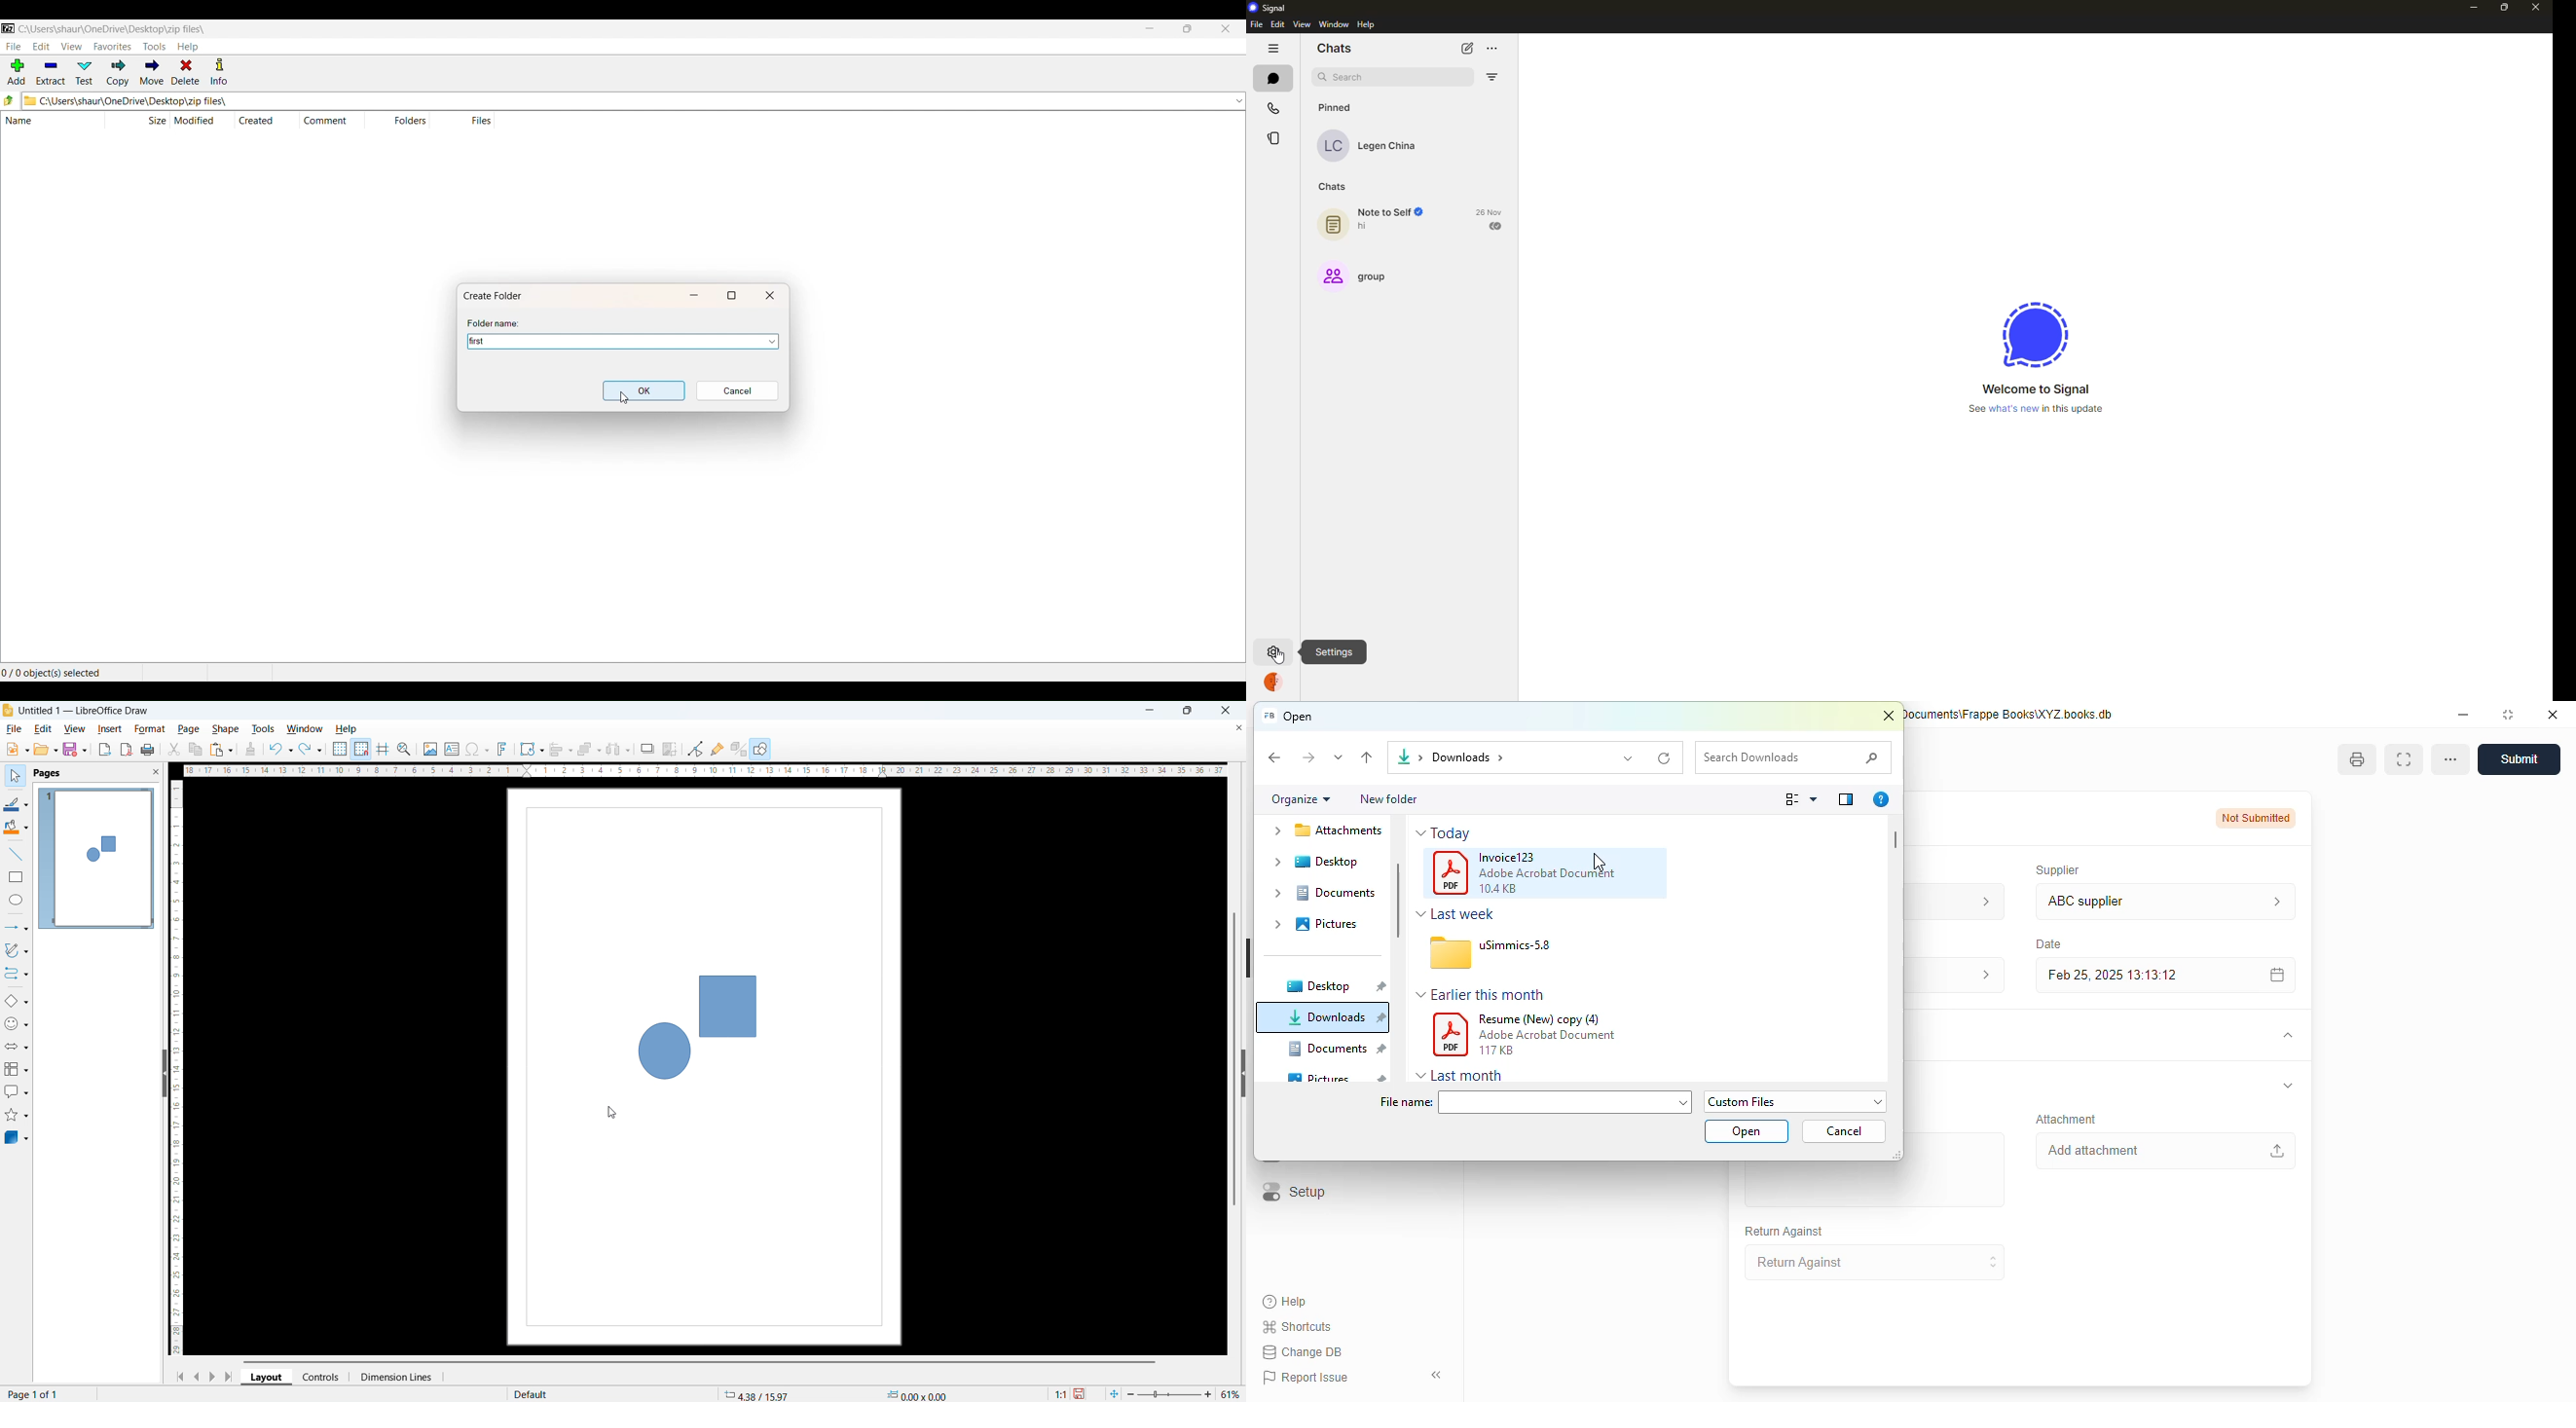  Describe the element at coordinates (8, 711) in the screenshot. I see `logo` at that location.